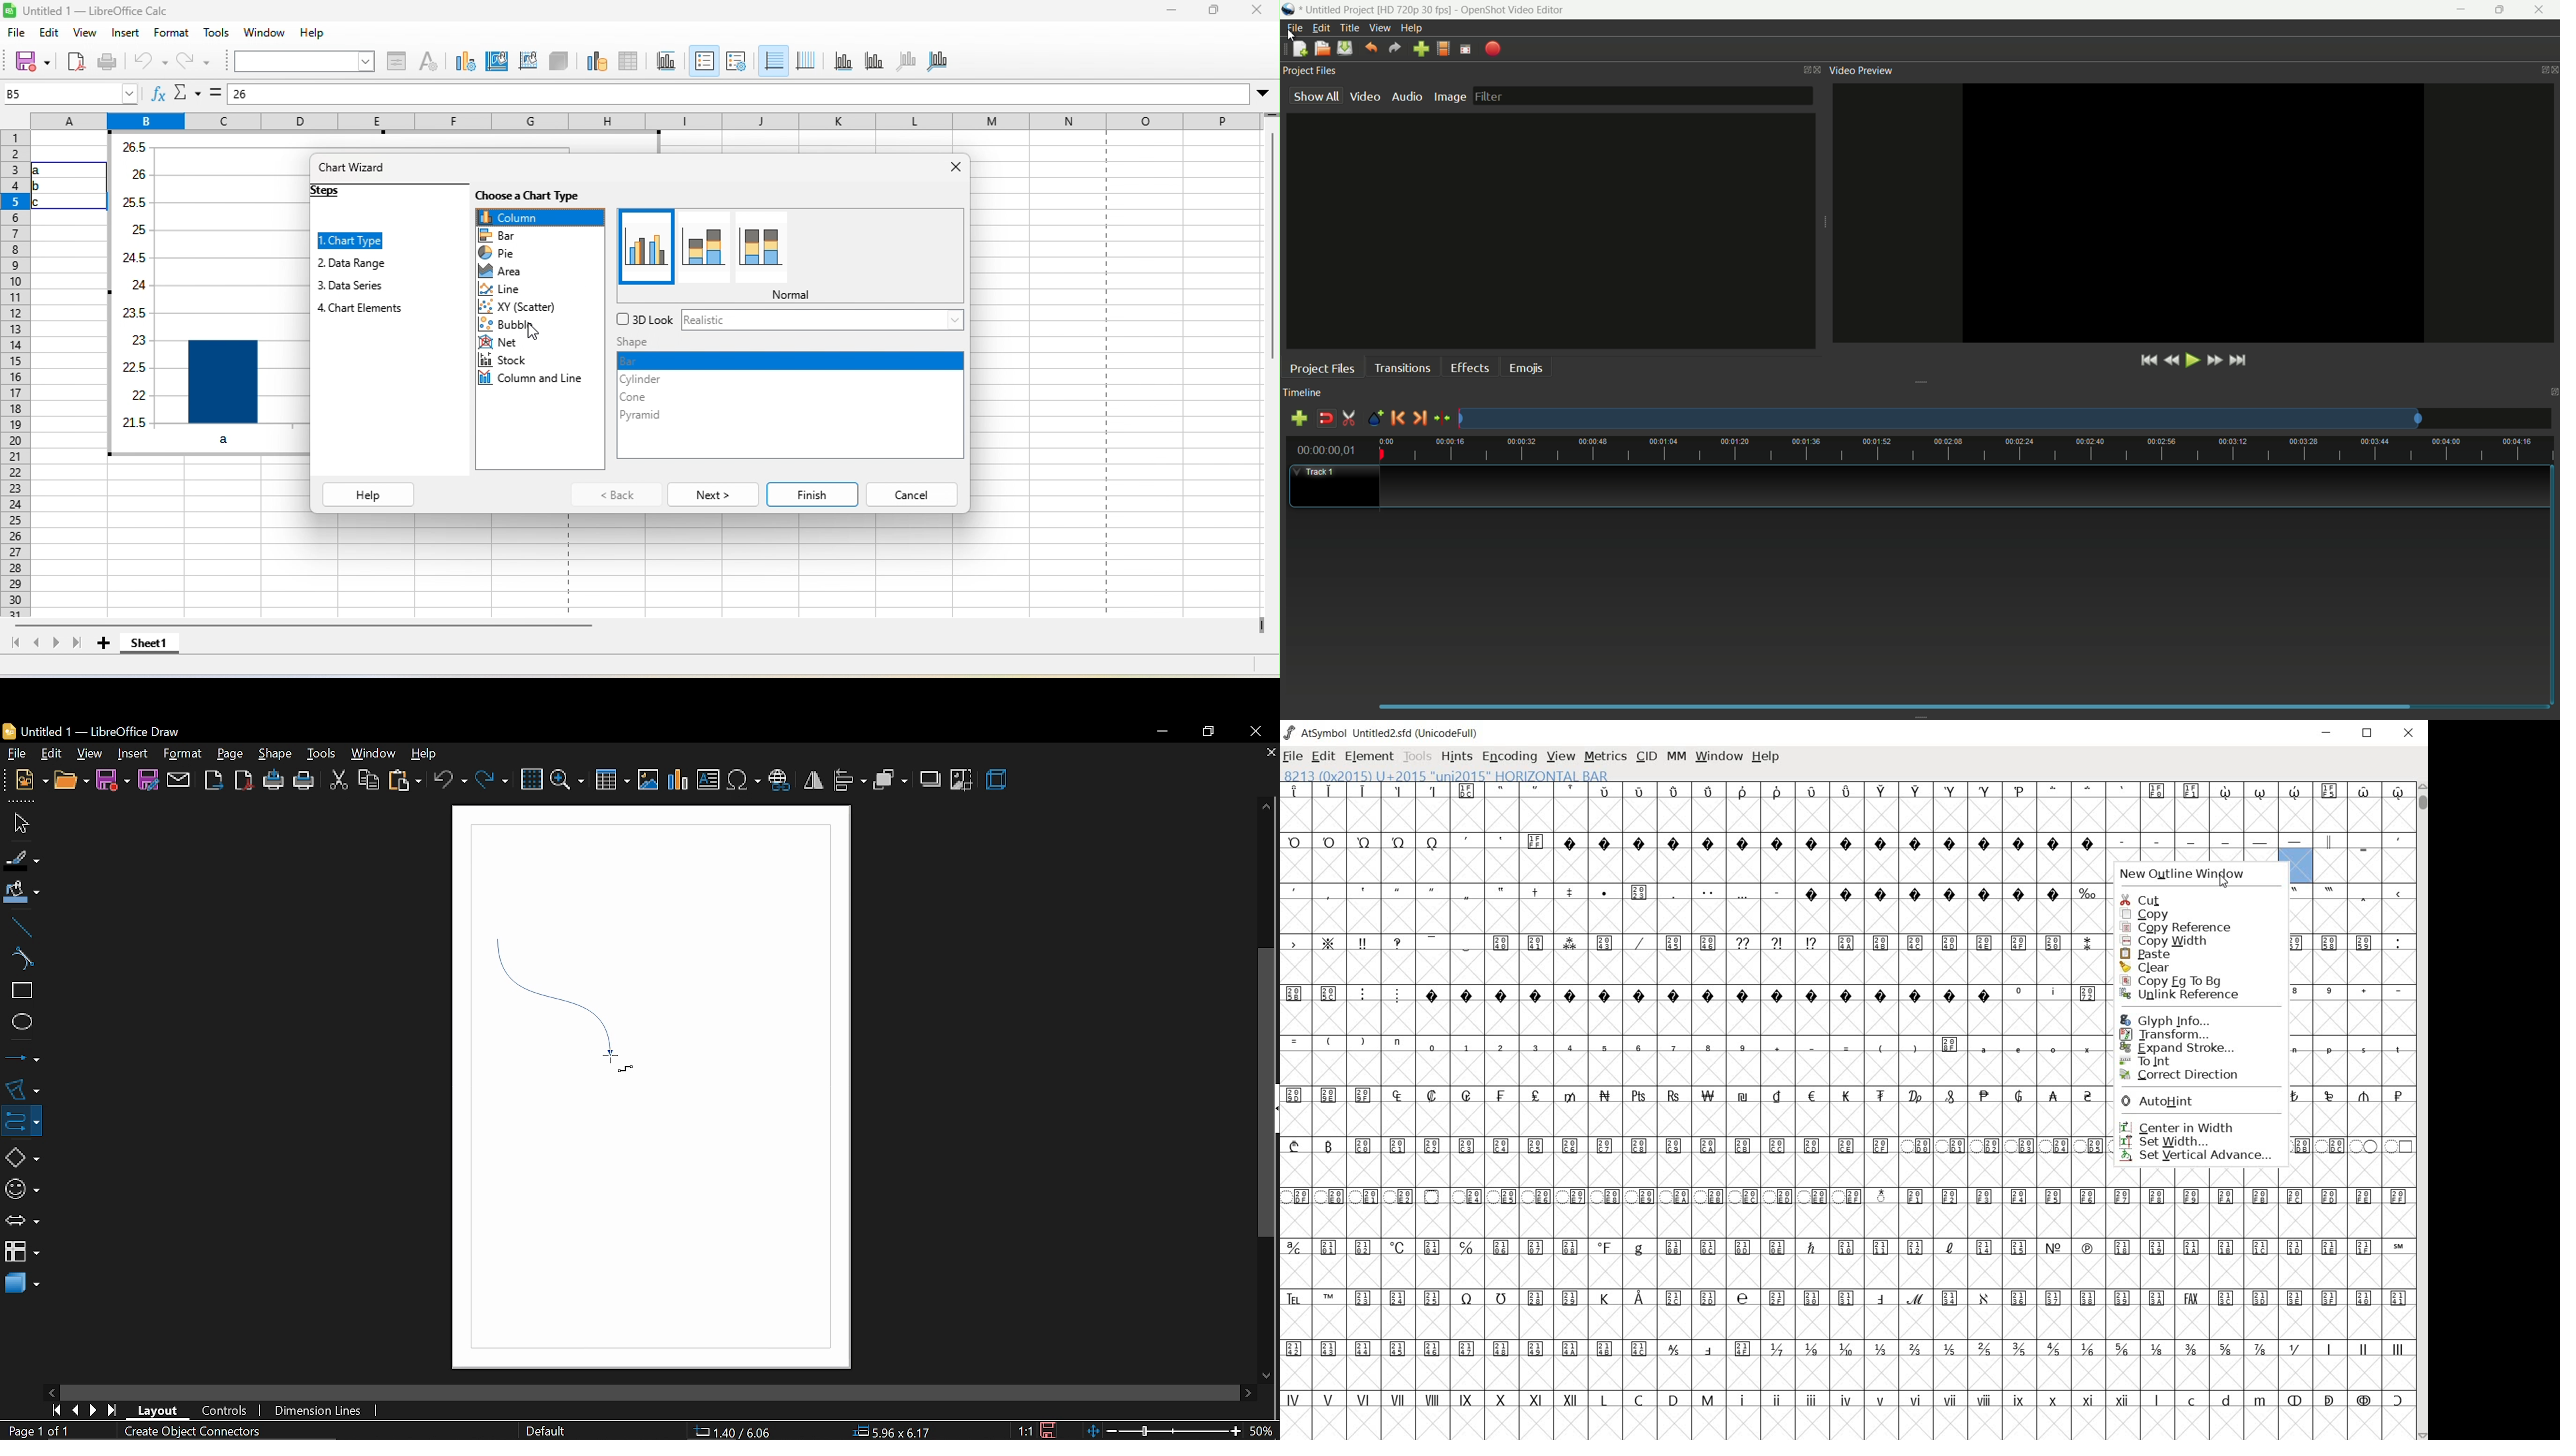 This screenshot has width=2576, height=1456. Describe the element at coordinates (217, 34) in the screenshot. I see `tools` at that location.